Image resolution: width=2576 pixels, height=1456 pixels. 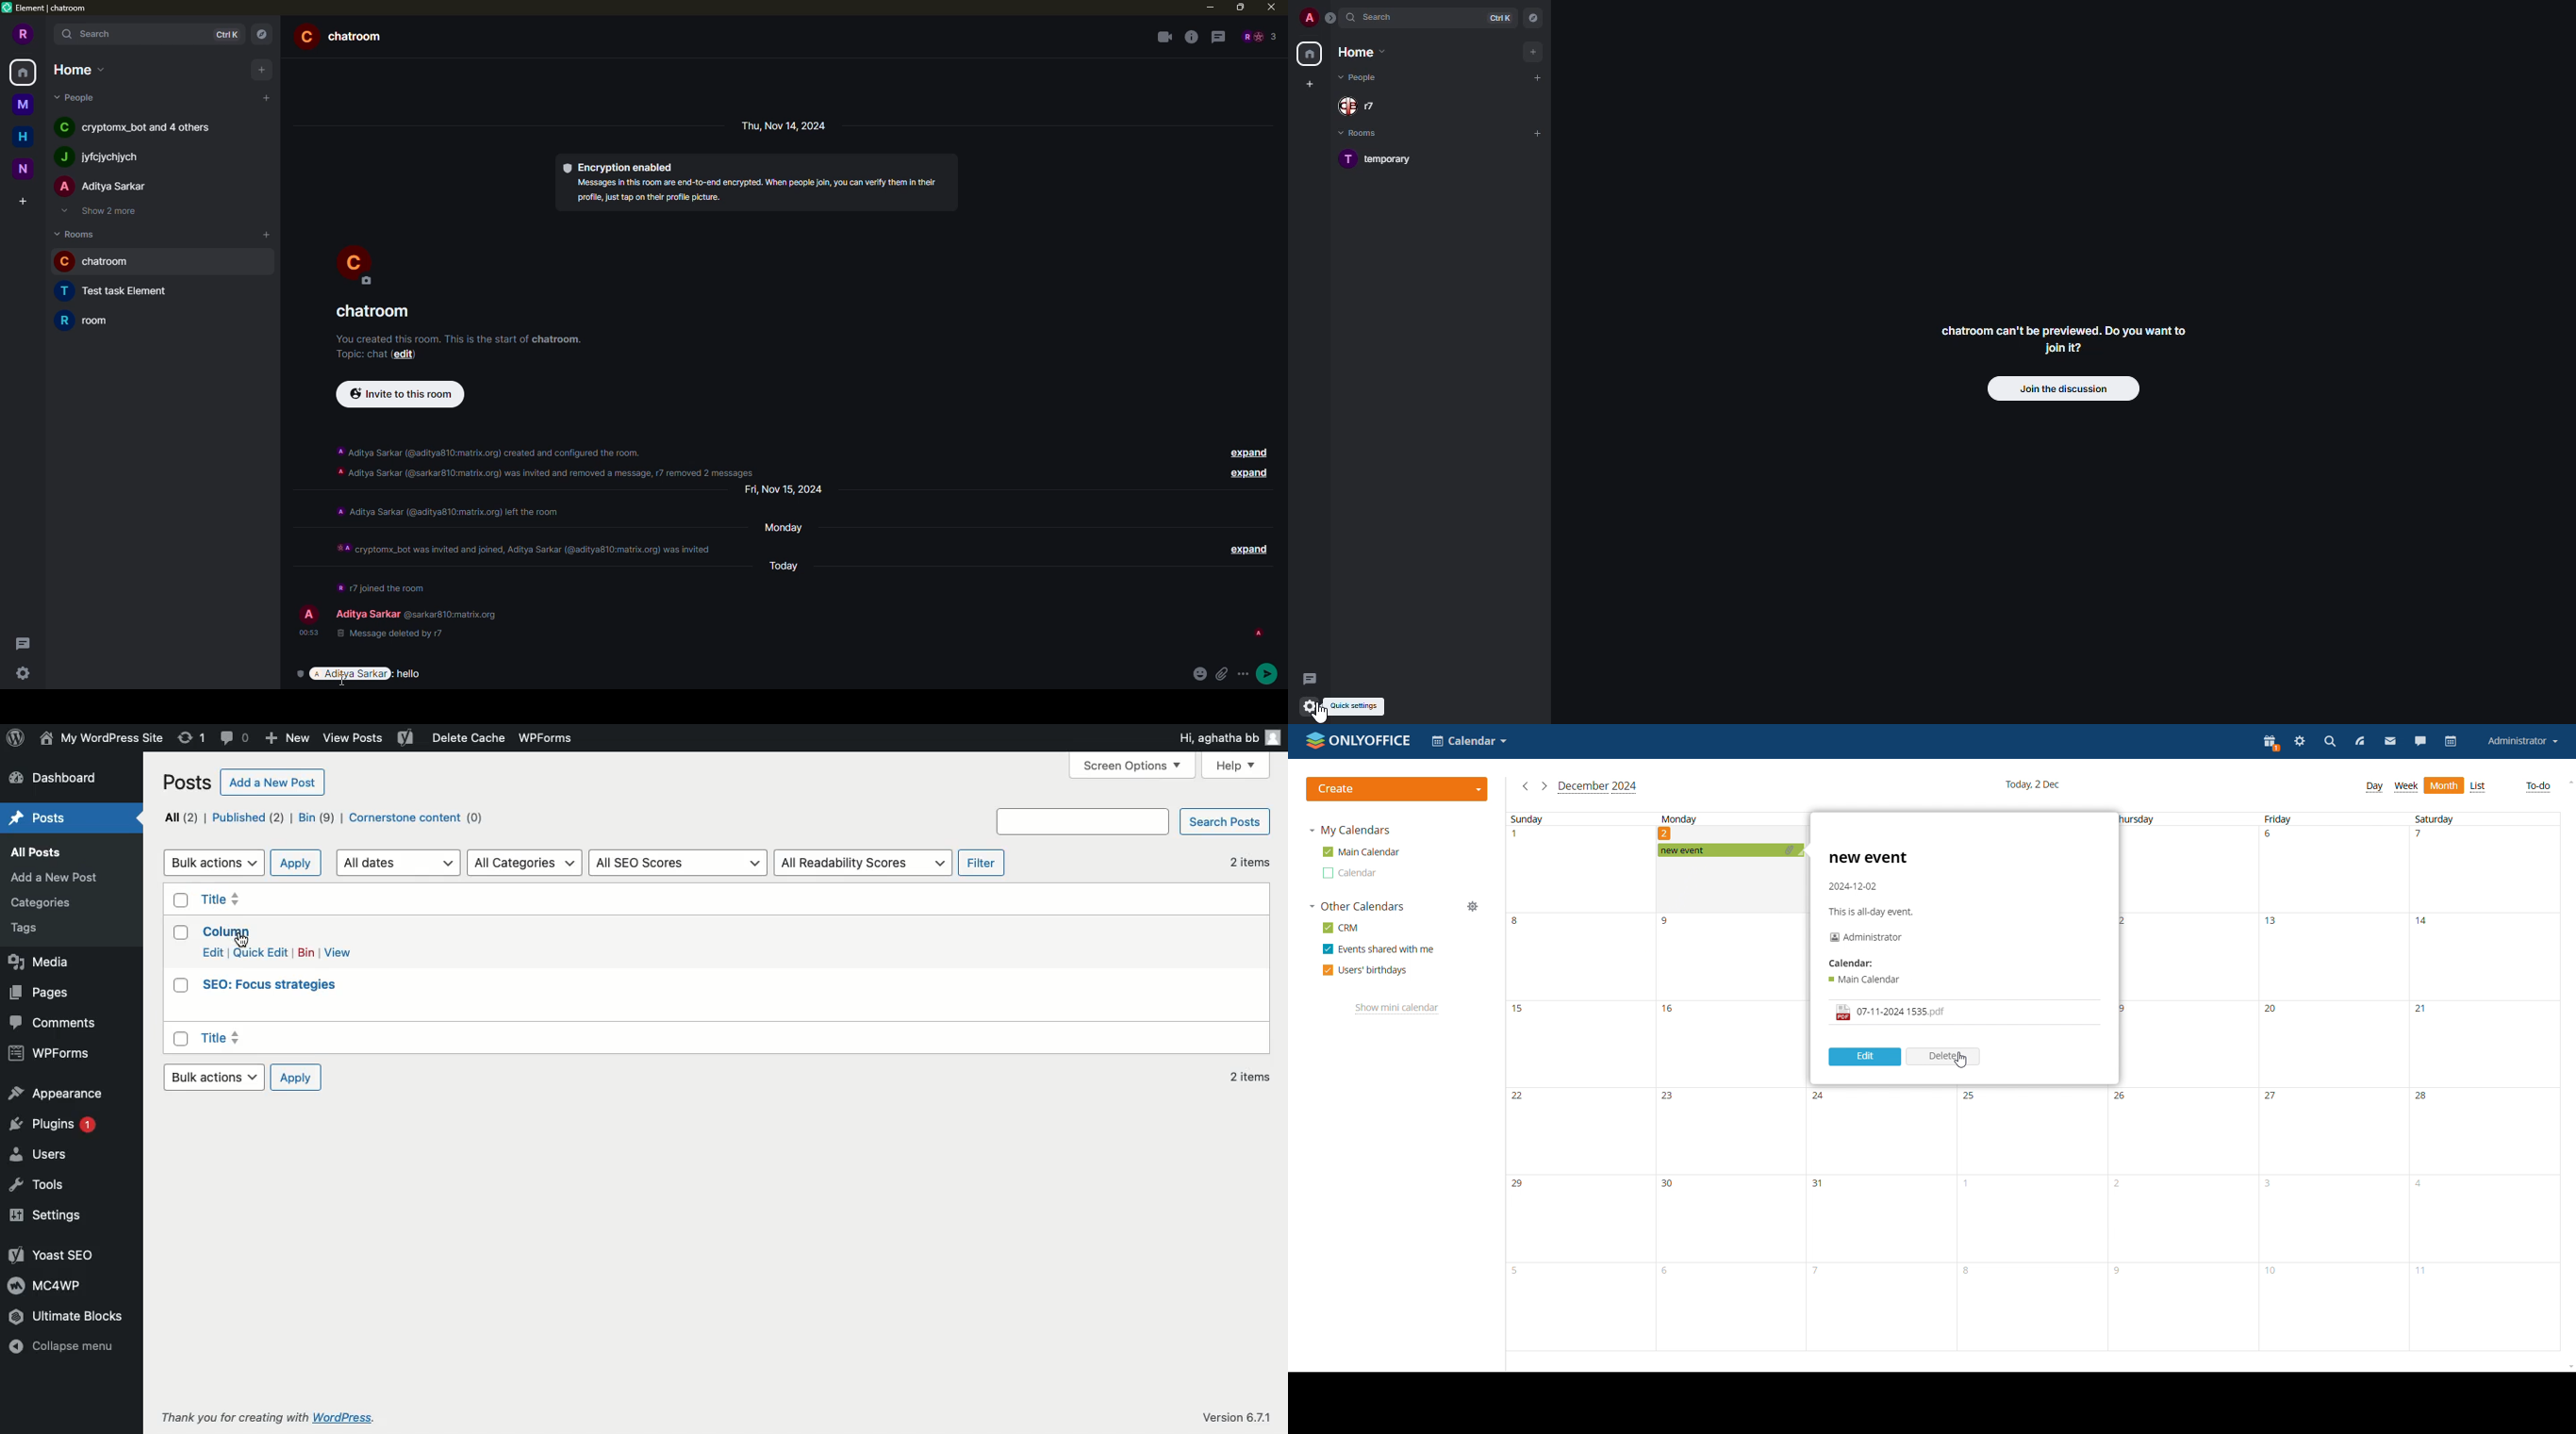 What do you see at coordinates (526, 864) in the screenshot?
I see `All categories` at bounding box center [526, 864].